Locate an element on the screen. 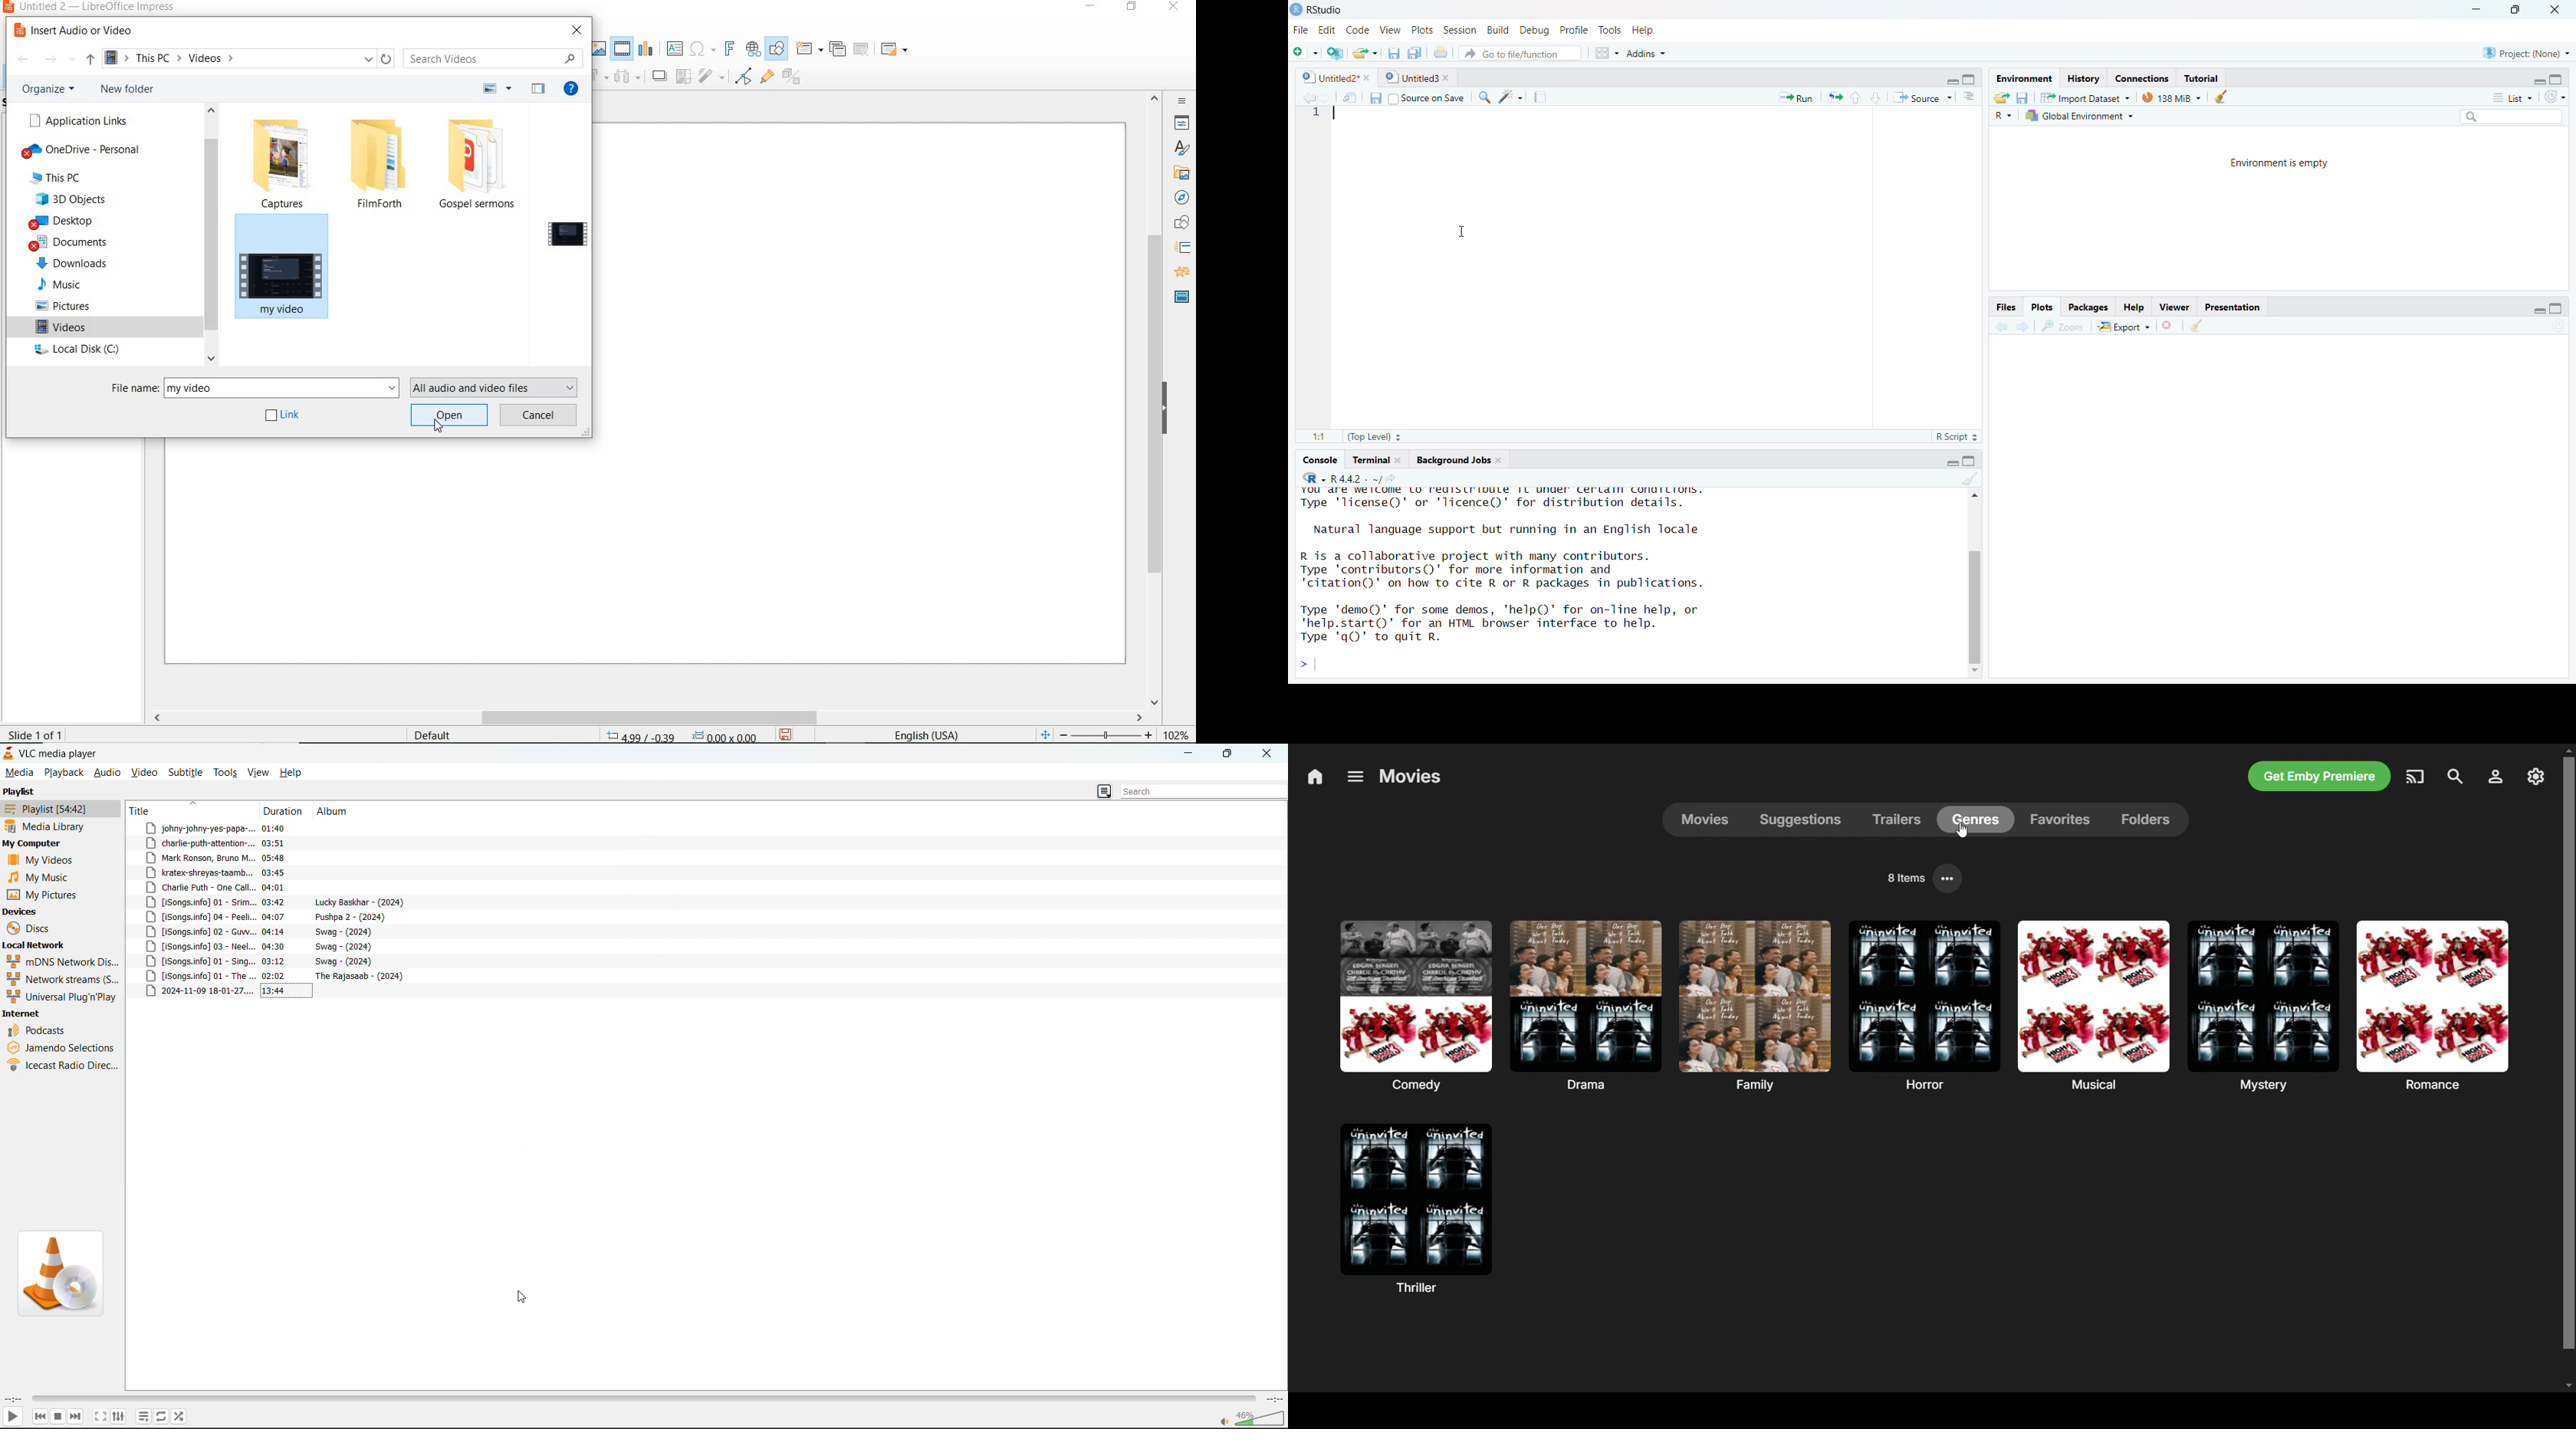  SLIDE LAYOUT is located at coordinates (895, 49).